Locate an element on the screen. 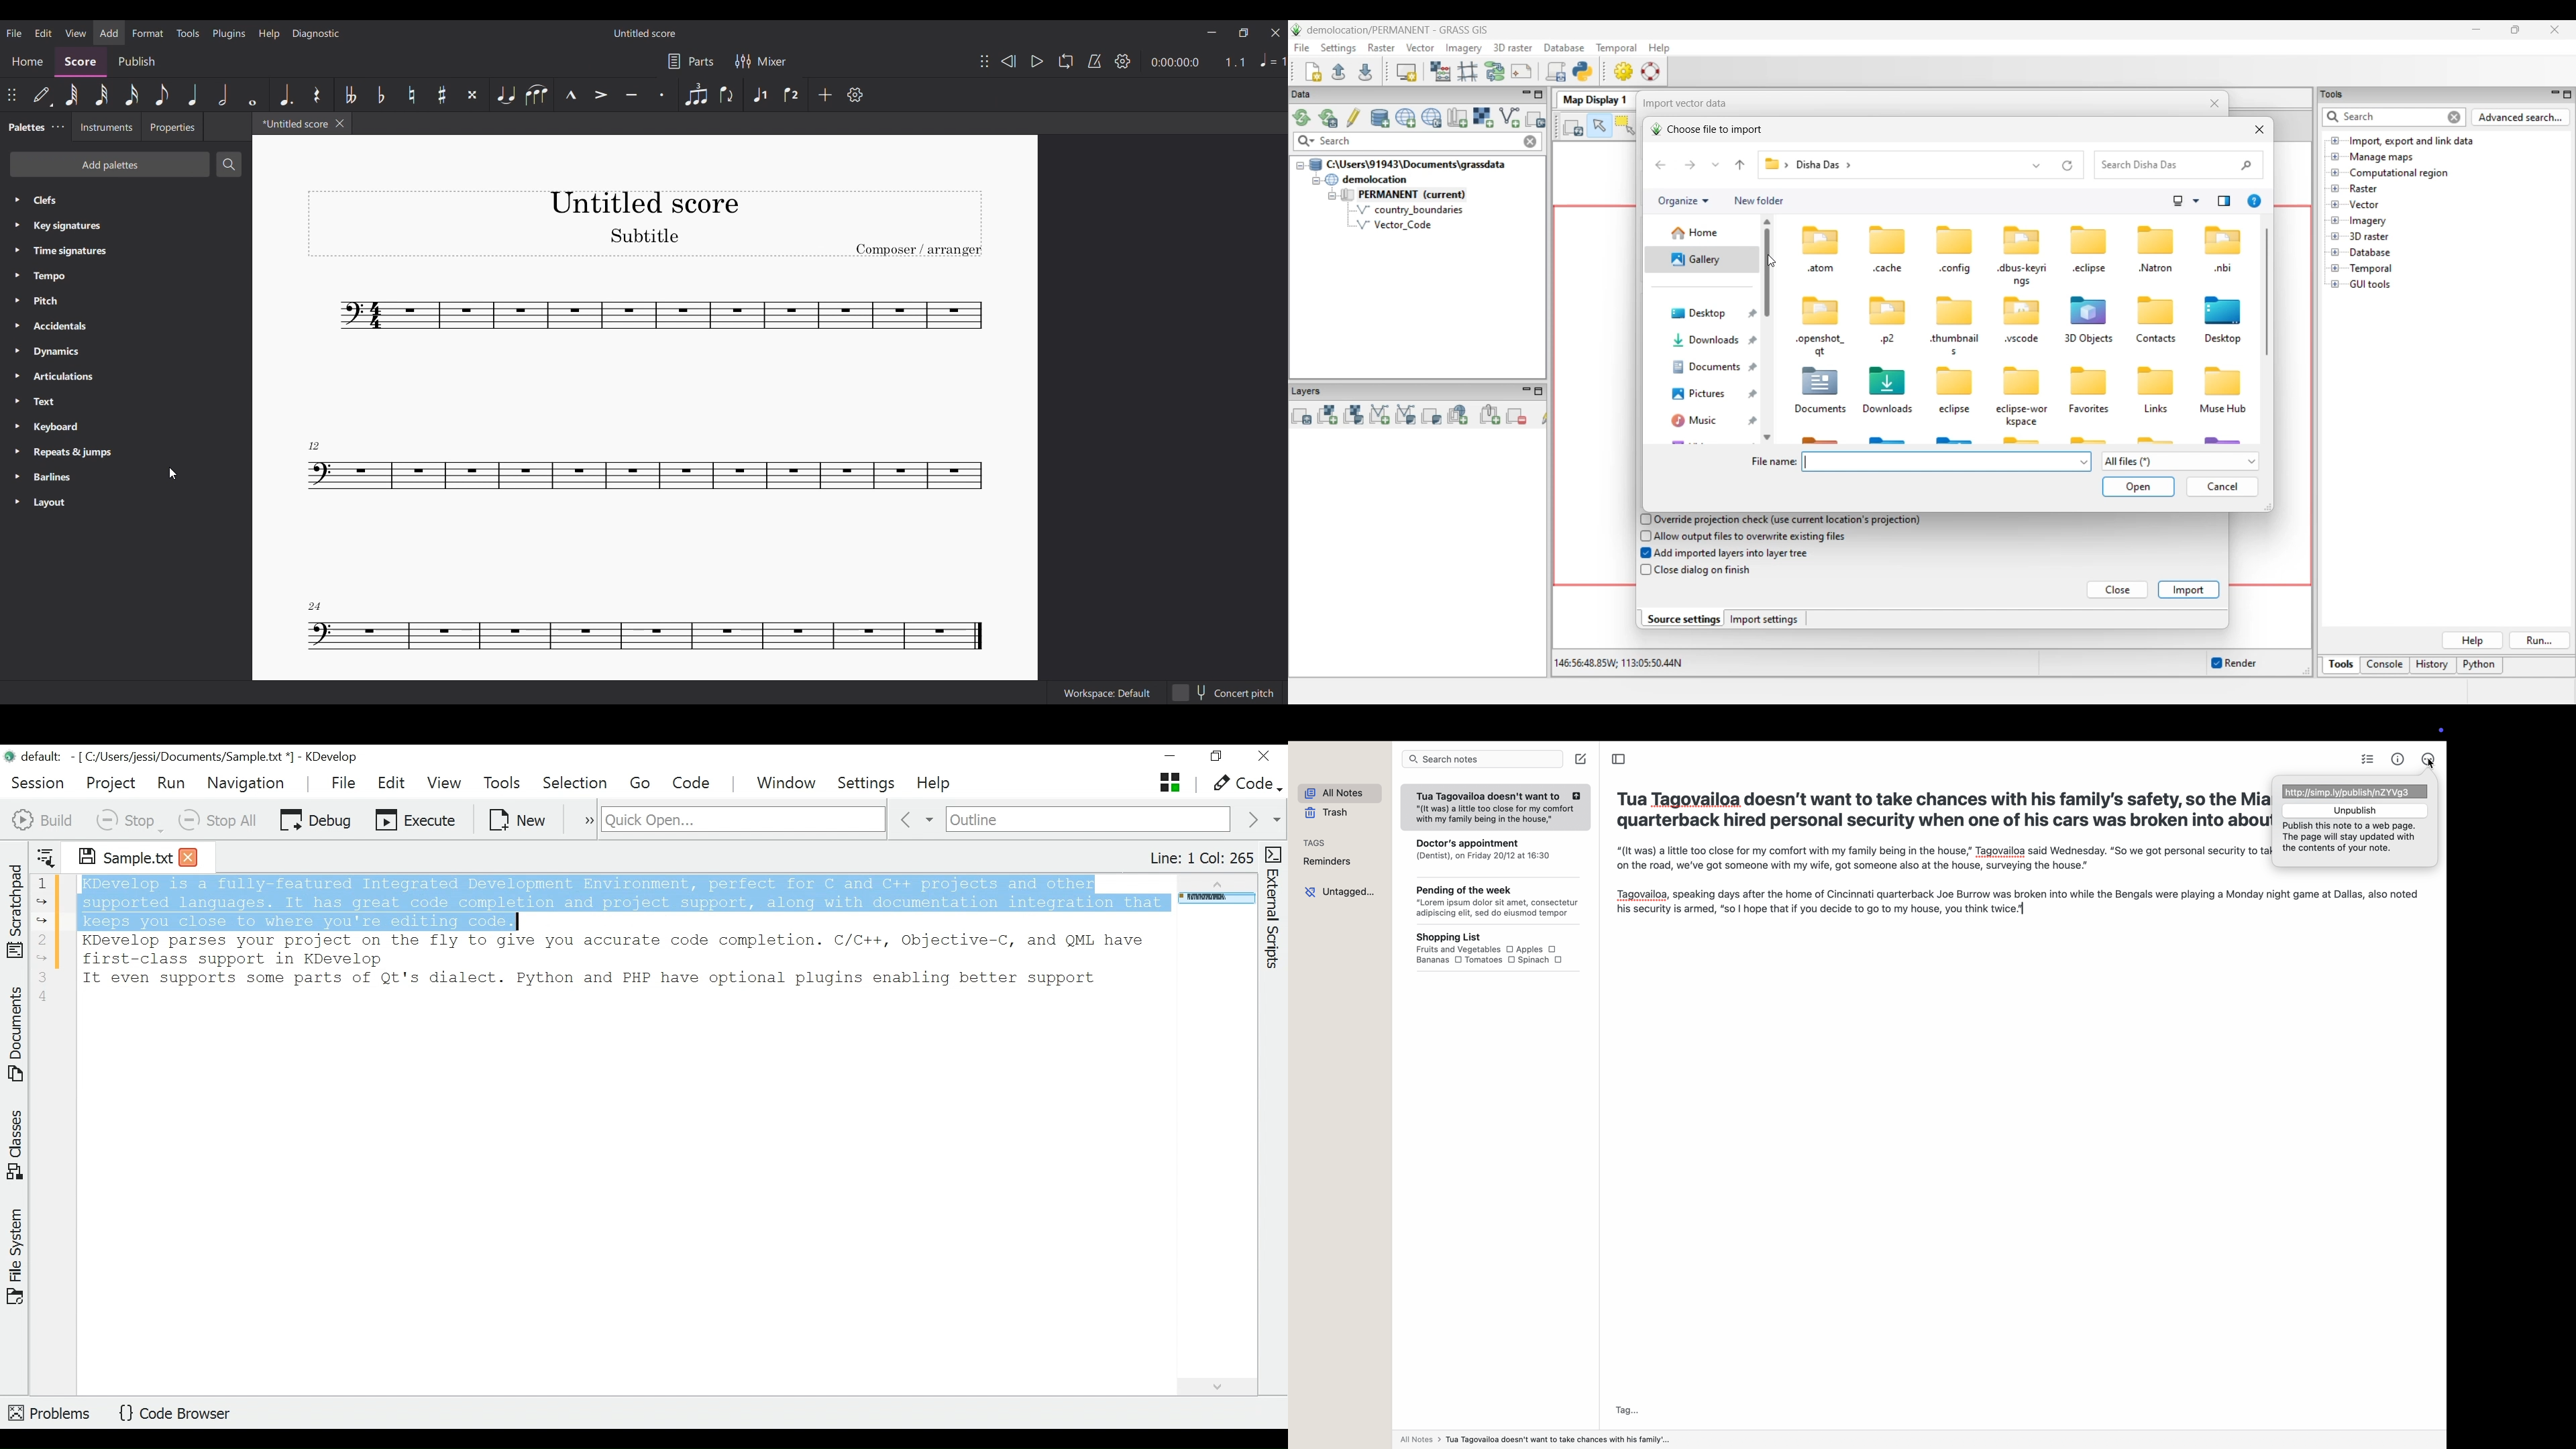  tags is located at coordinates (1316, 842).